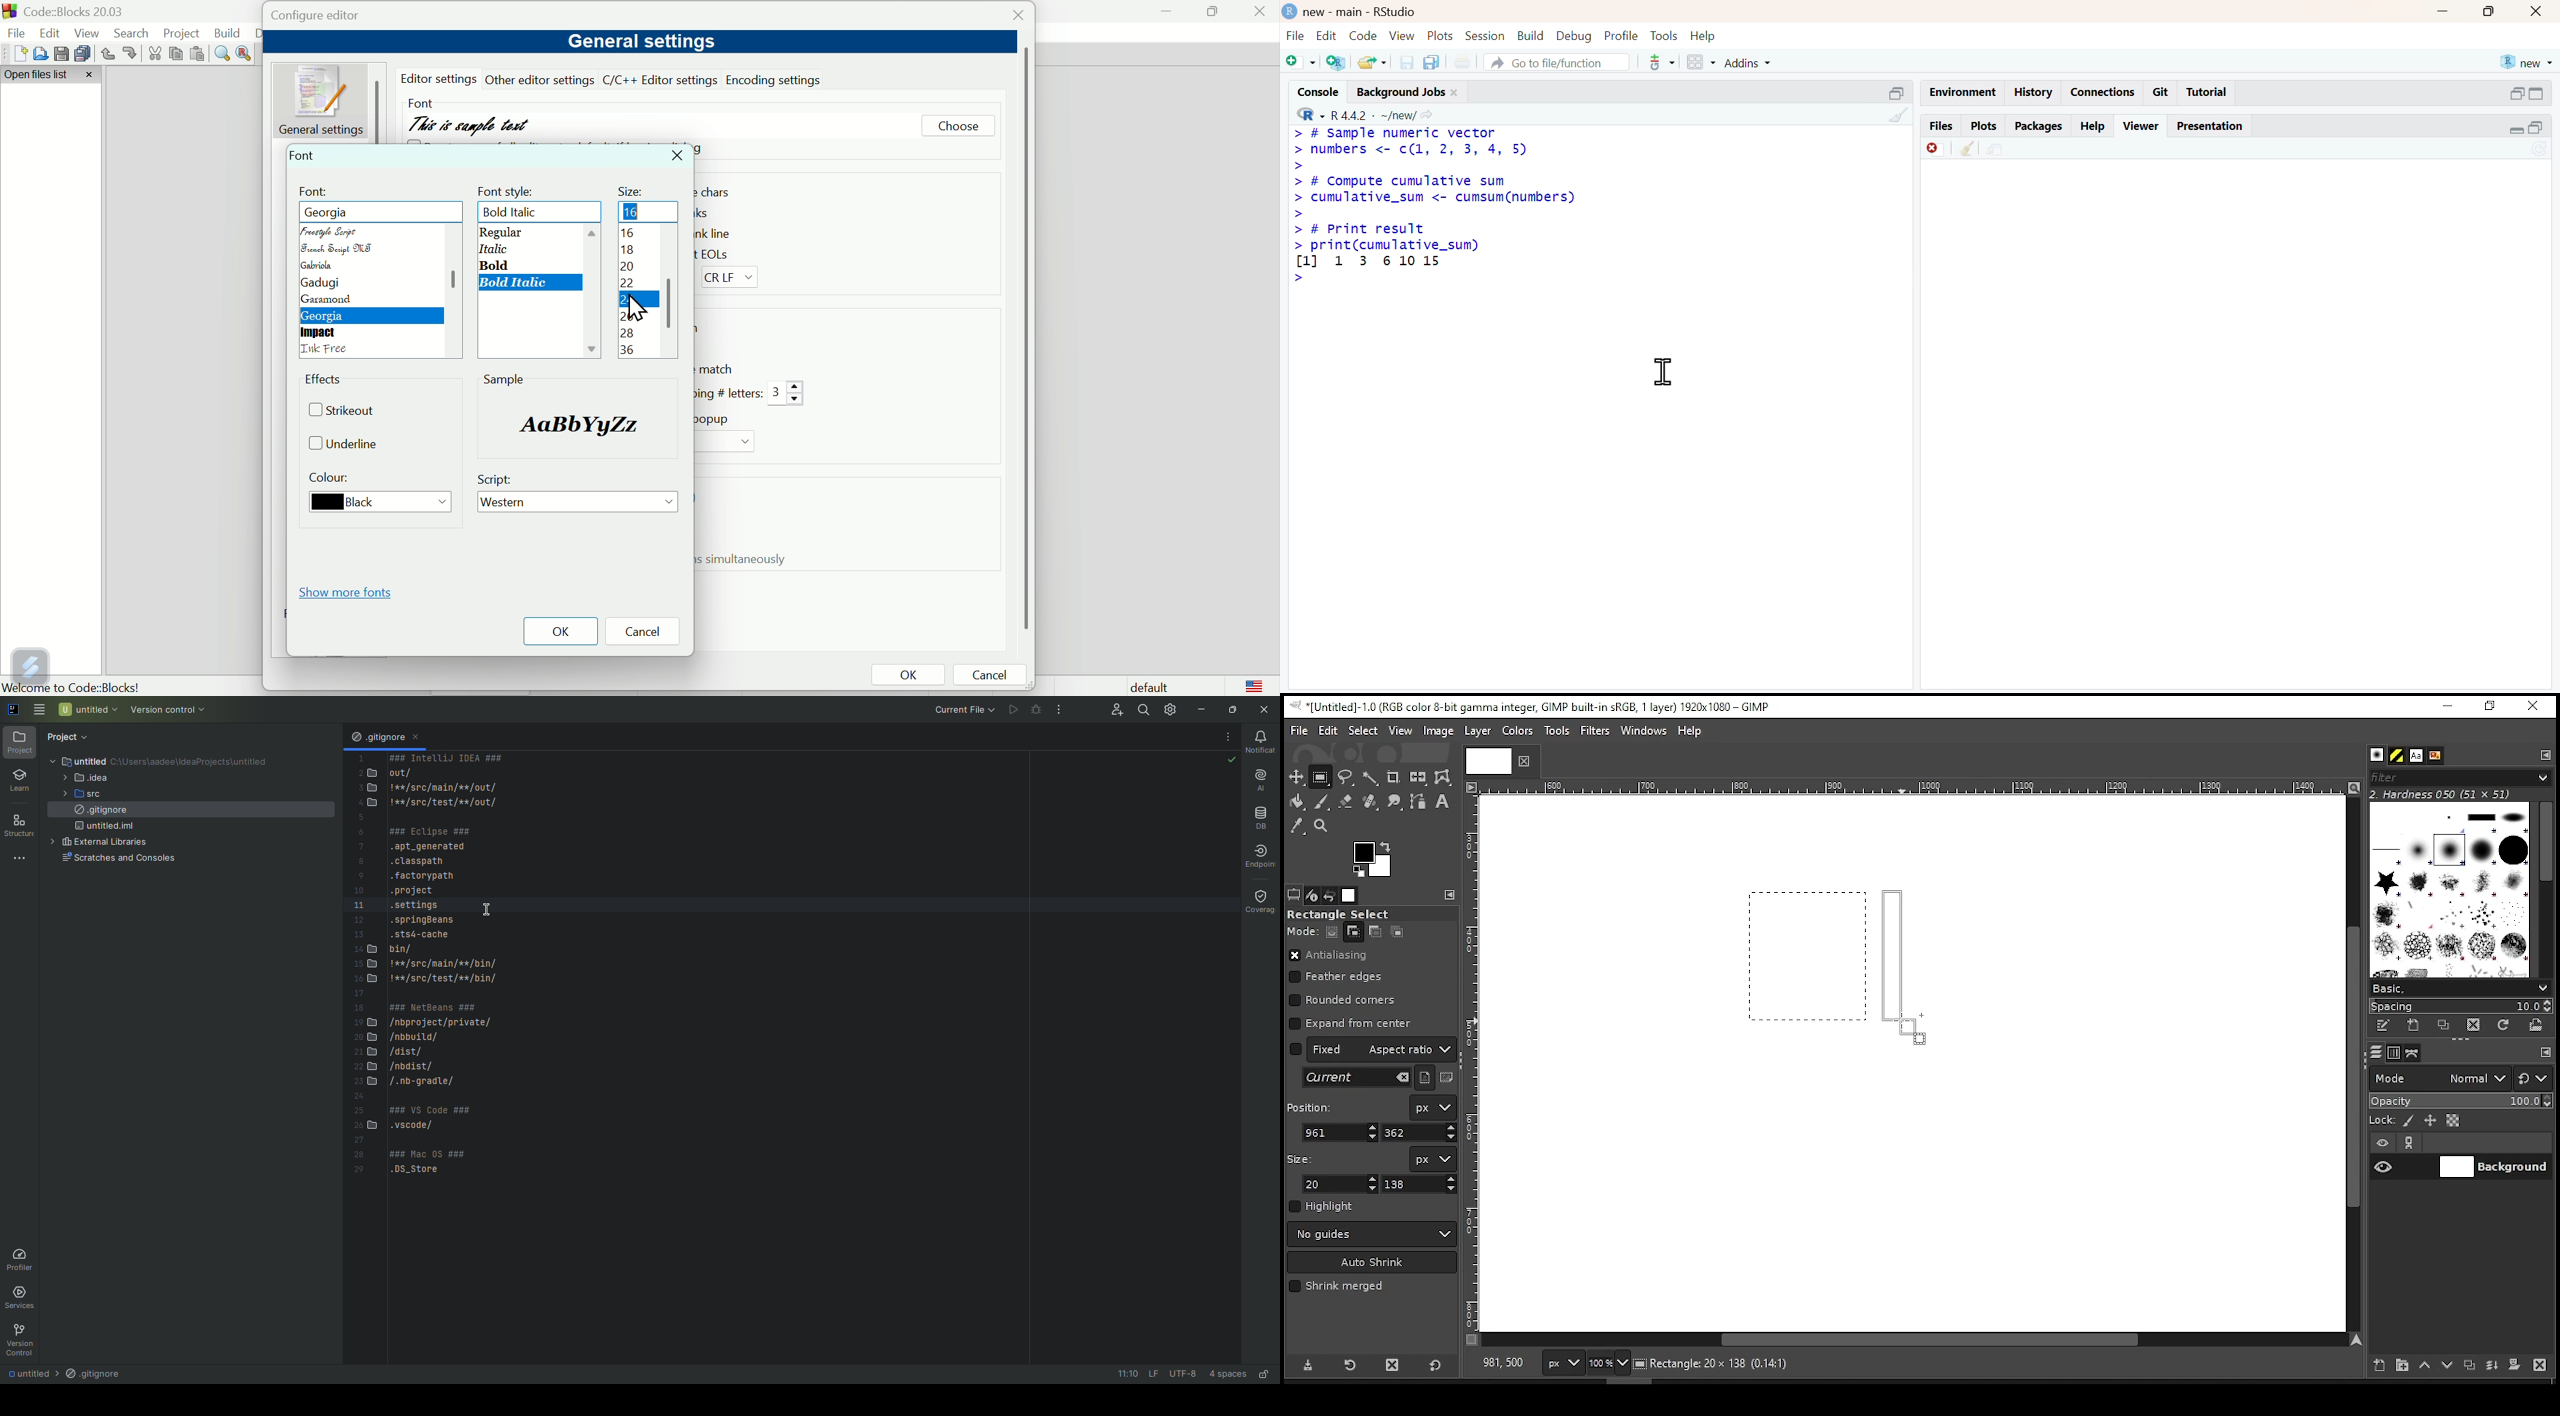  What do you see at coordinates (1703, 35) in the screenshot?
I see `help` at bounding box center [1703, 35].